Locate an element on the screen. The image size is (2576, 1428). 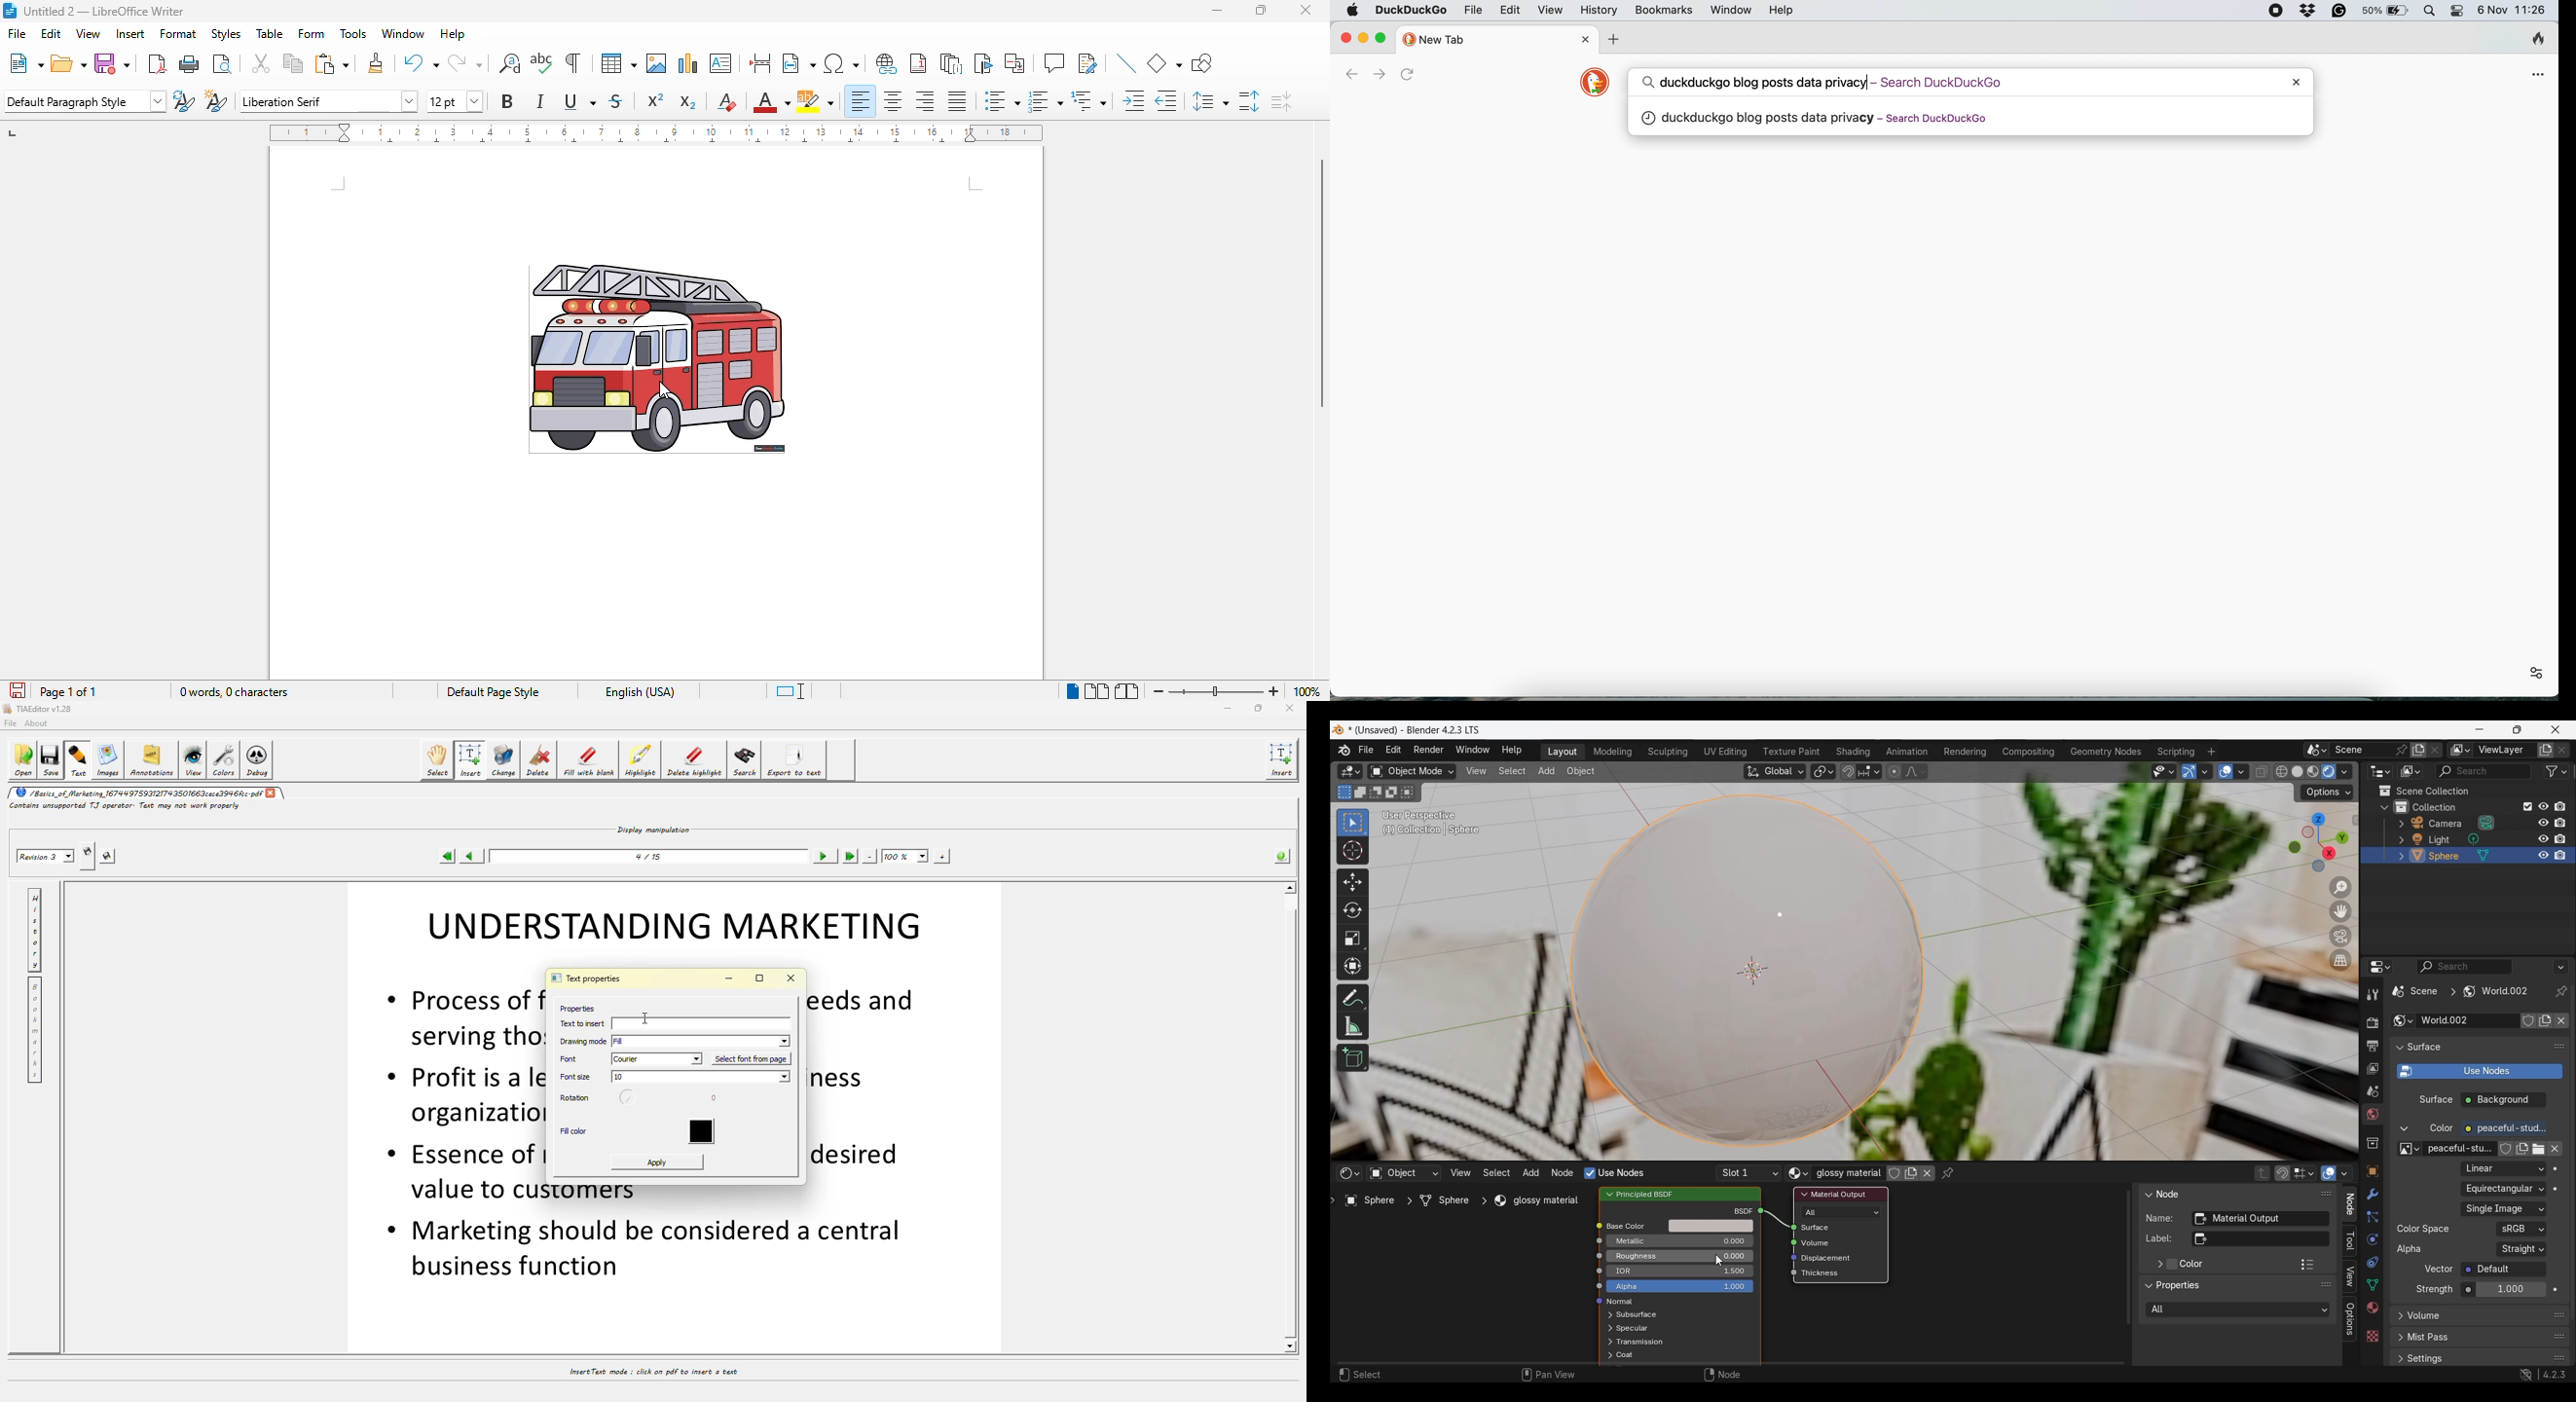
Browse image to be linked is located at coordinates (2410, 1149).